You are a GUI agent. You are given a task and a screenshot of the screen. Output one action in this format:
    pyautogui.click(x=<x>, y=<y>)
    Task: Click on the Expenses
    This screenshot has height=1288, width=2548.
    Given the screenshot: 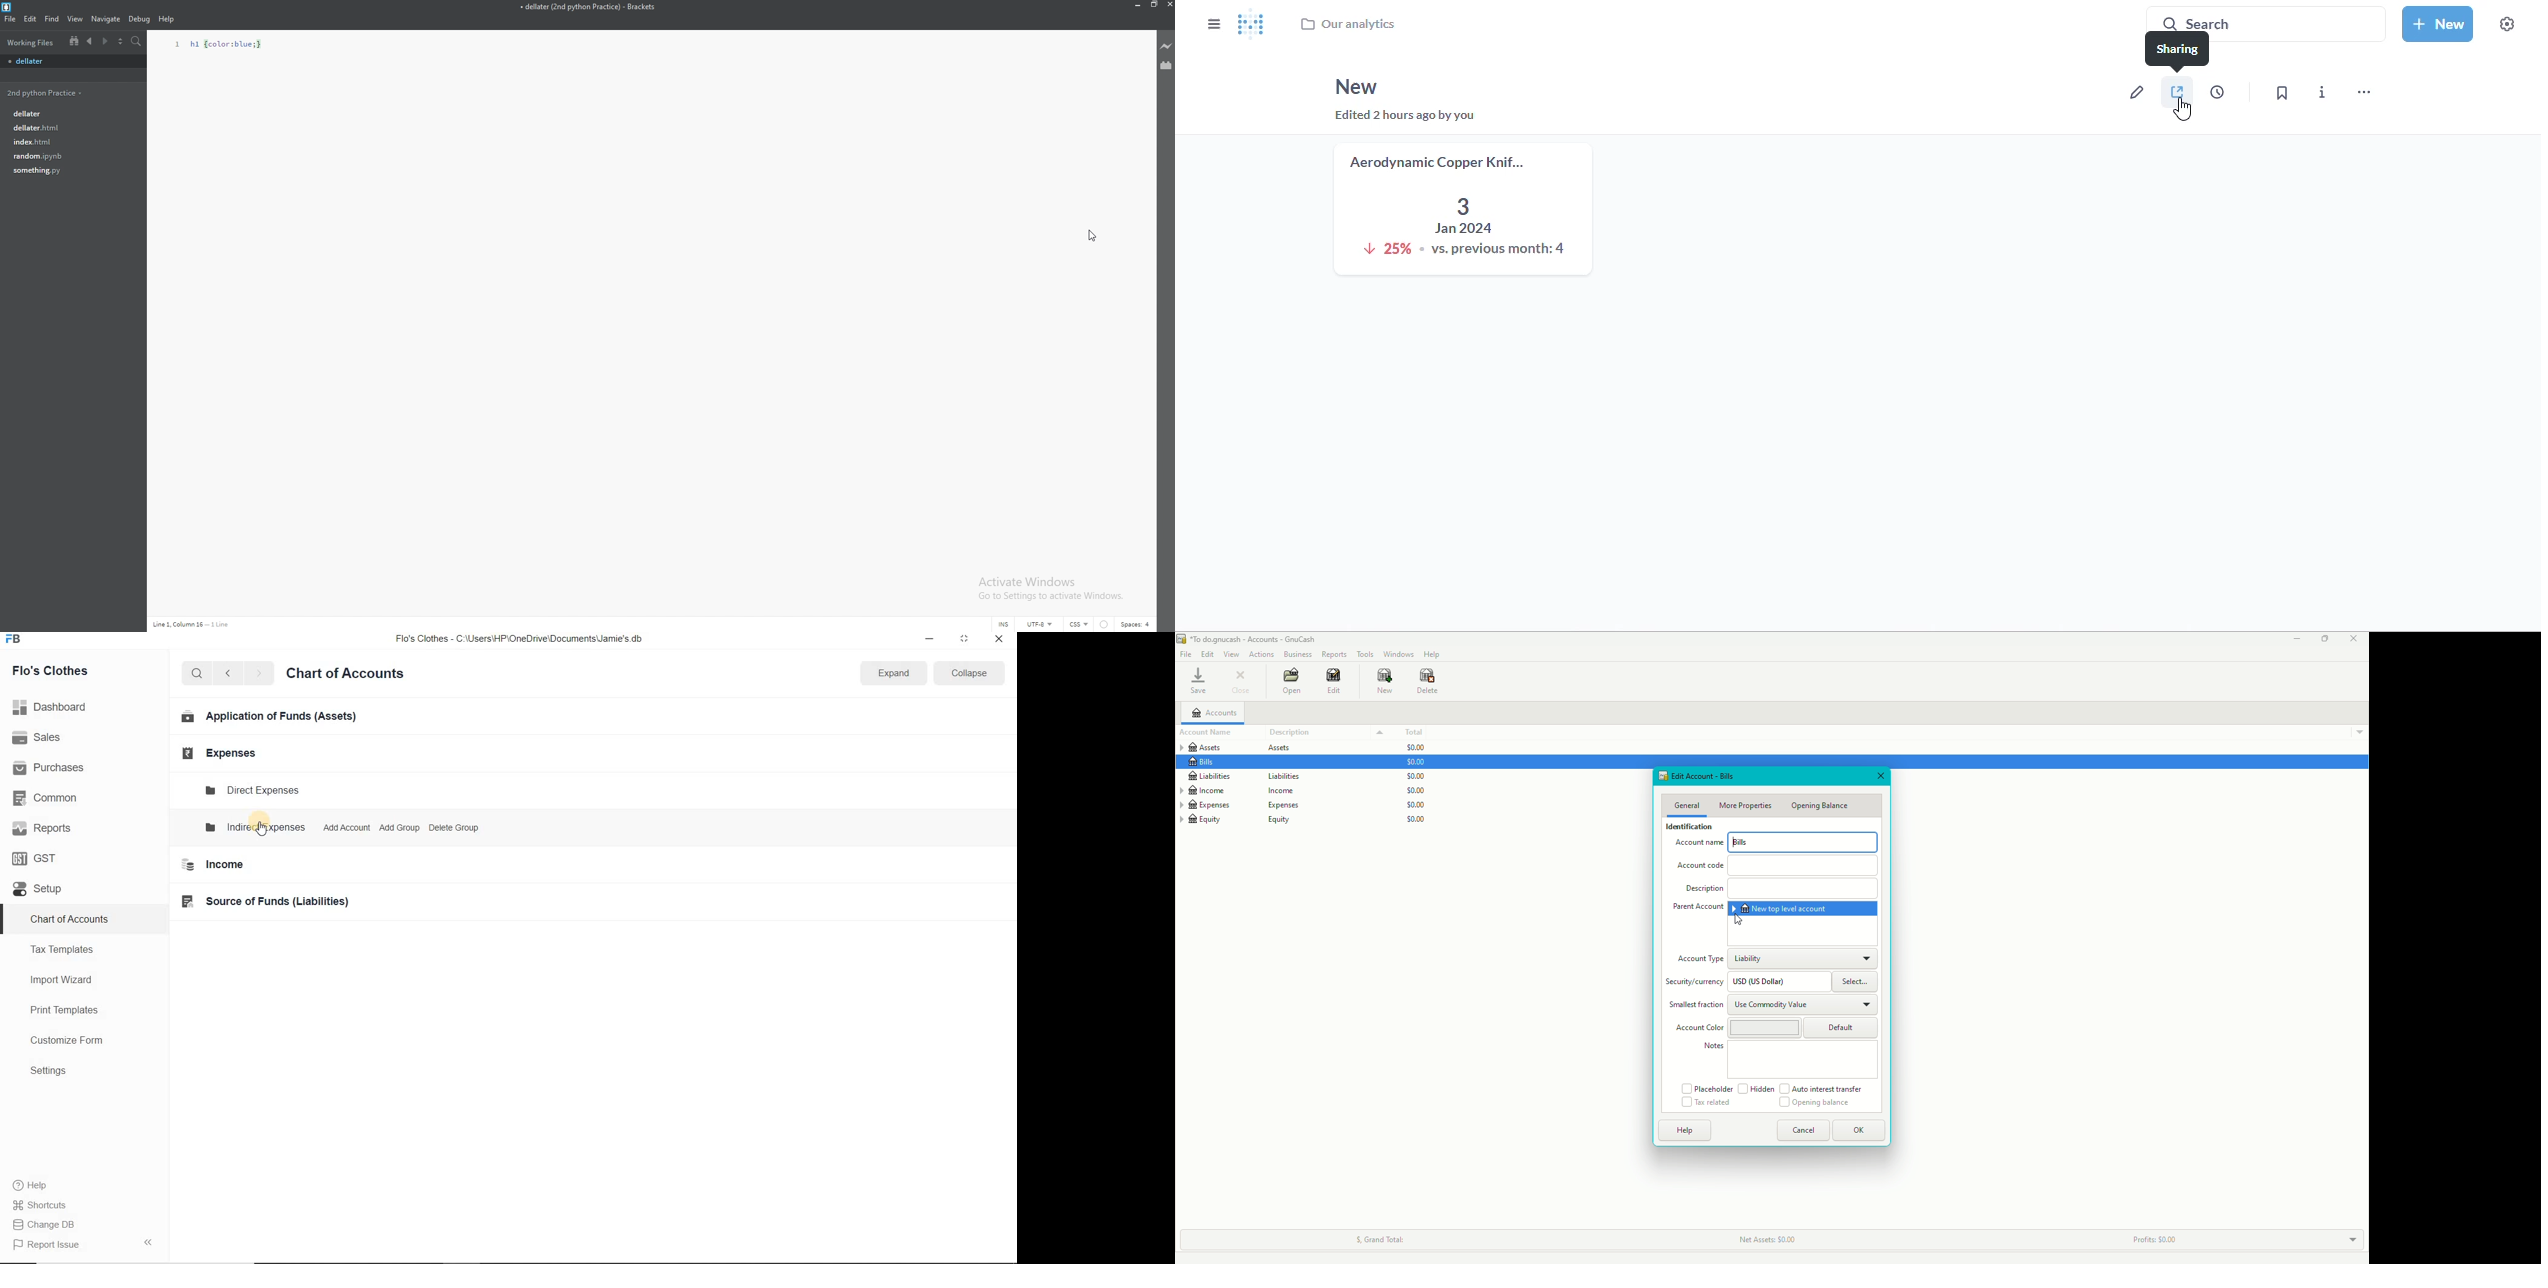 What is the action you would take?
    pyautogui.click(x=215, y=753)
    